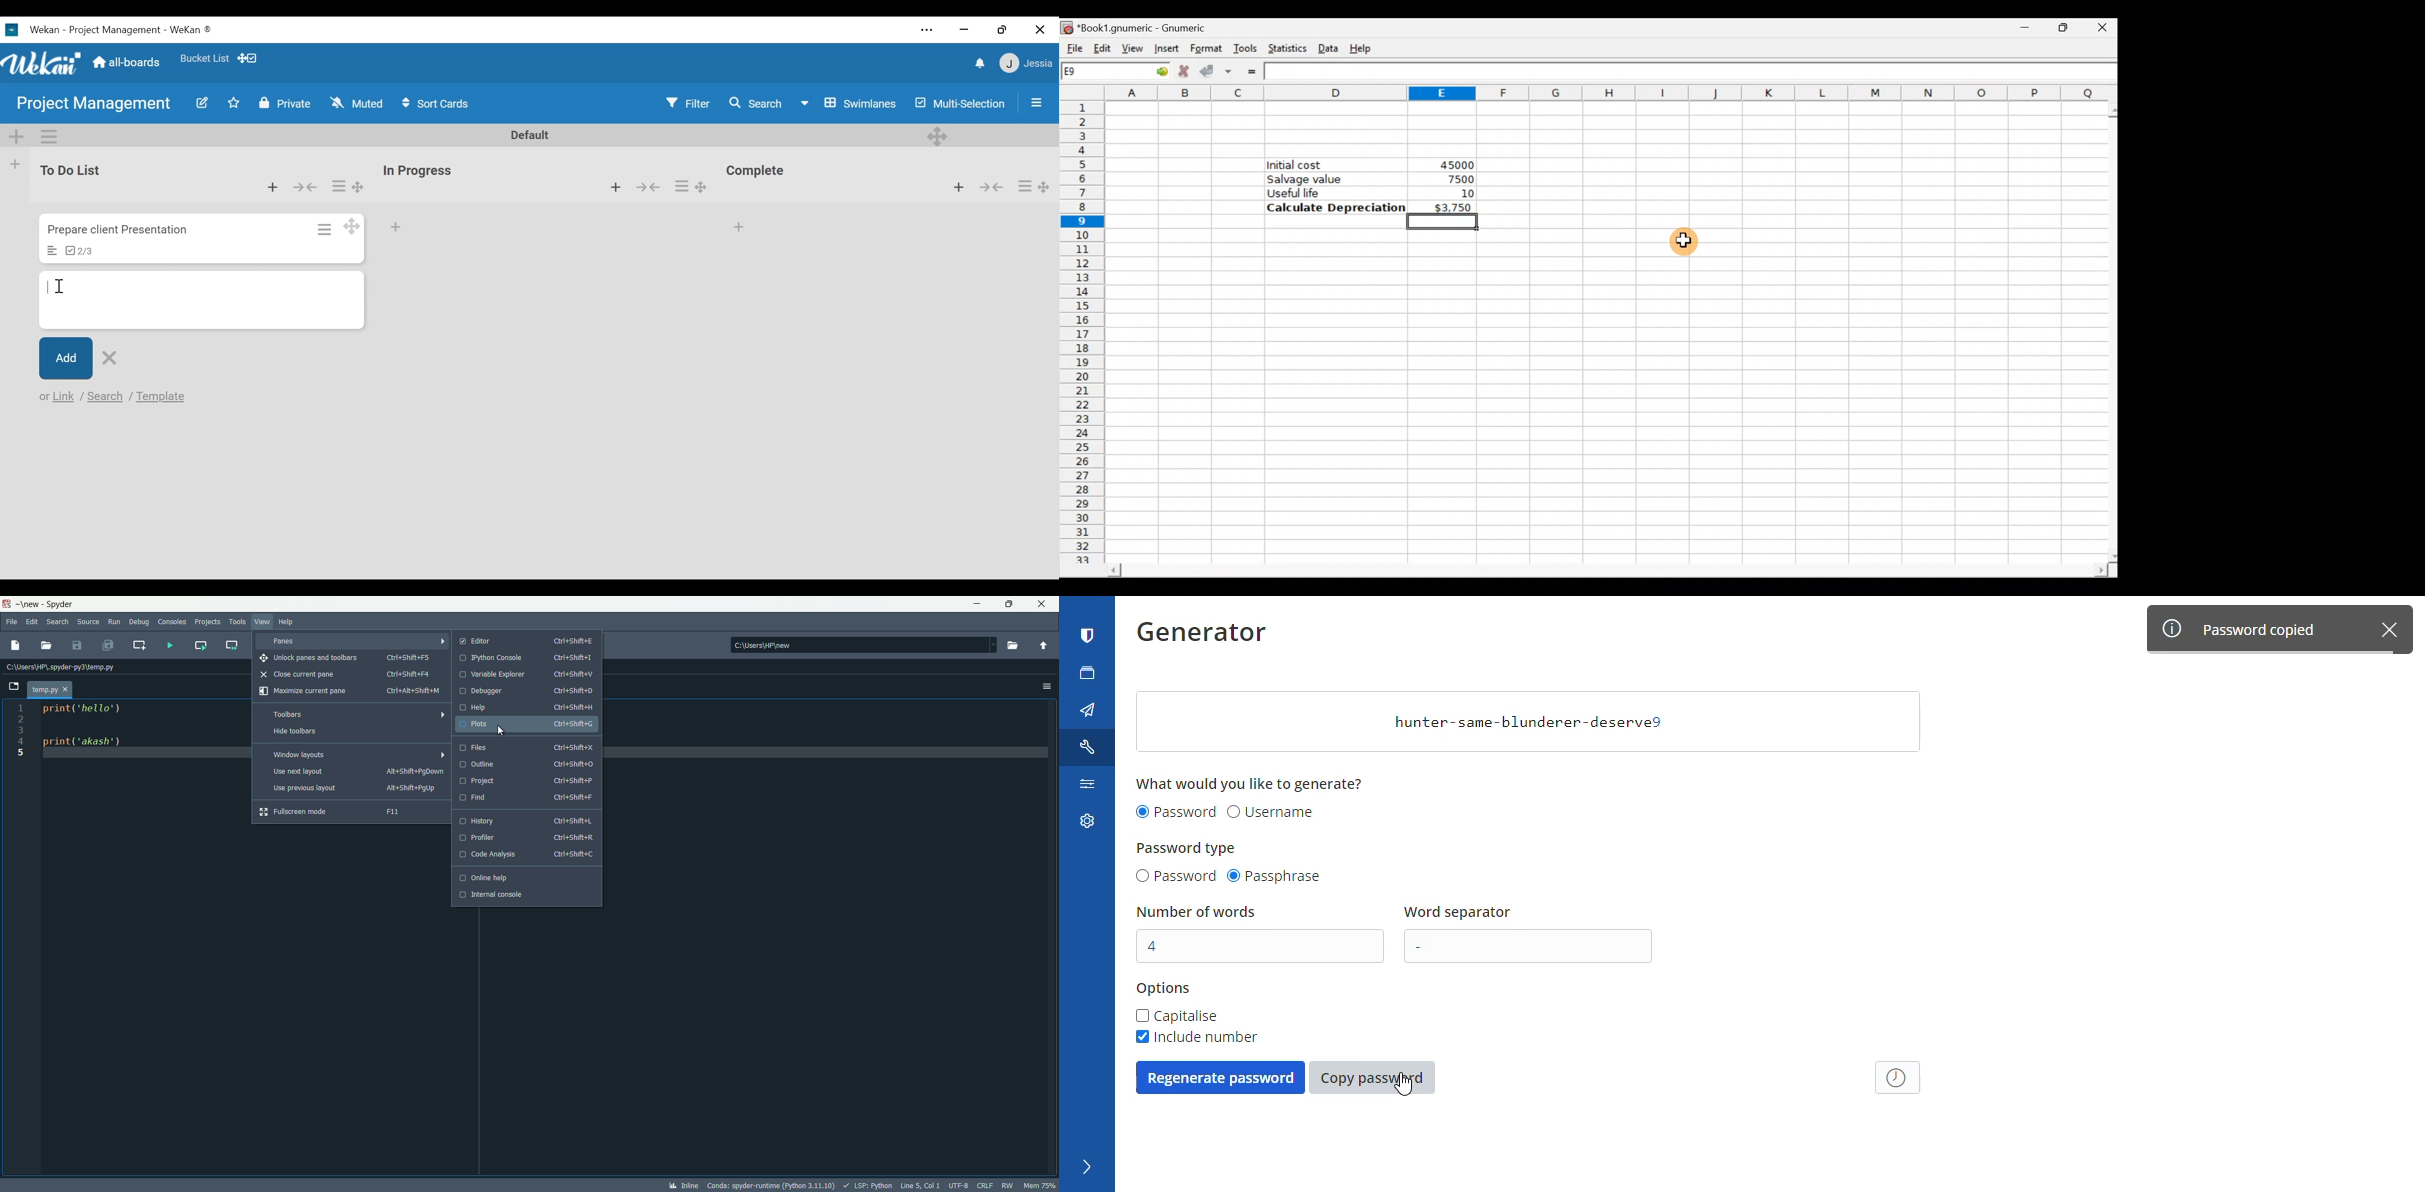  Describe the element at coordinates (682, 1186) in the screenshot. I see `inline` at that location.